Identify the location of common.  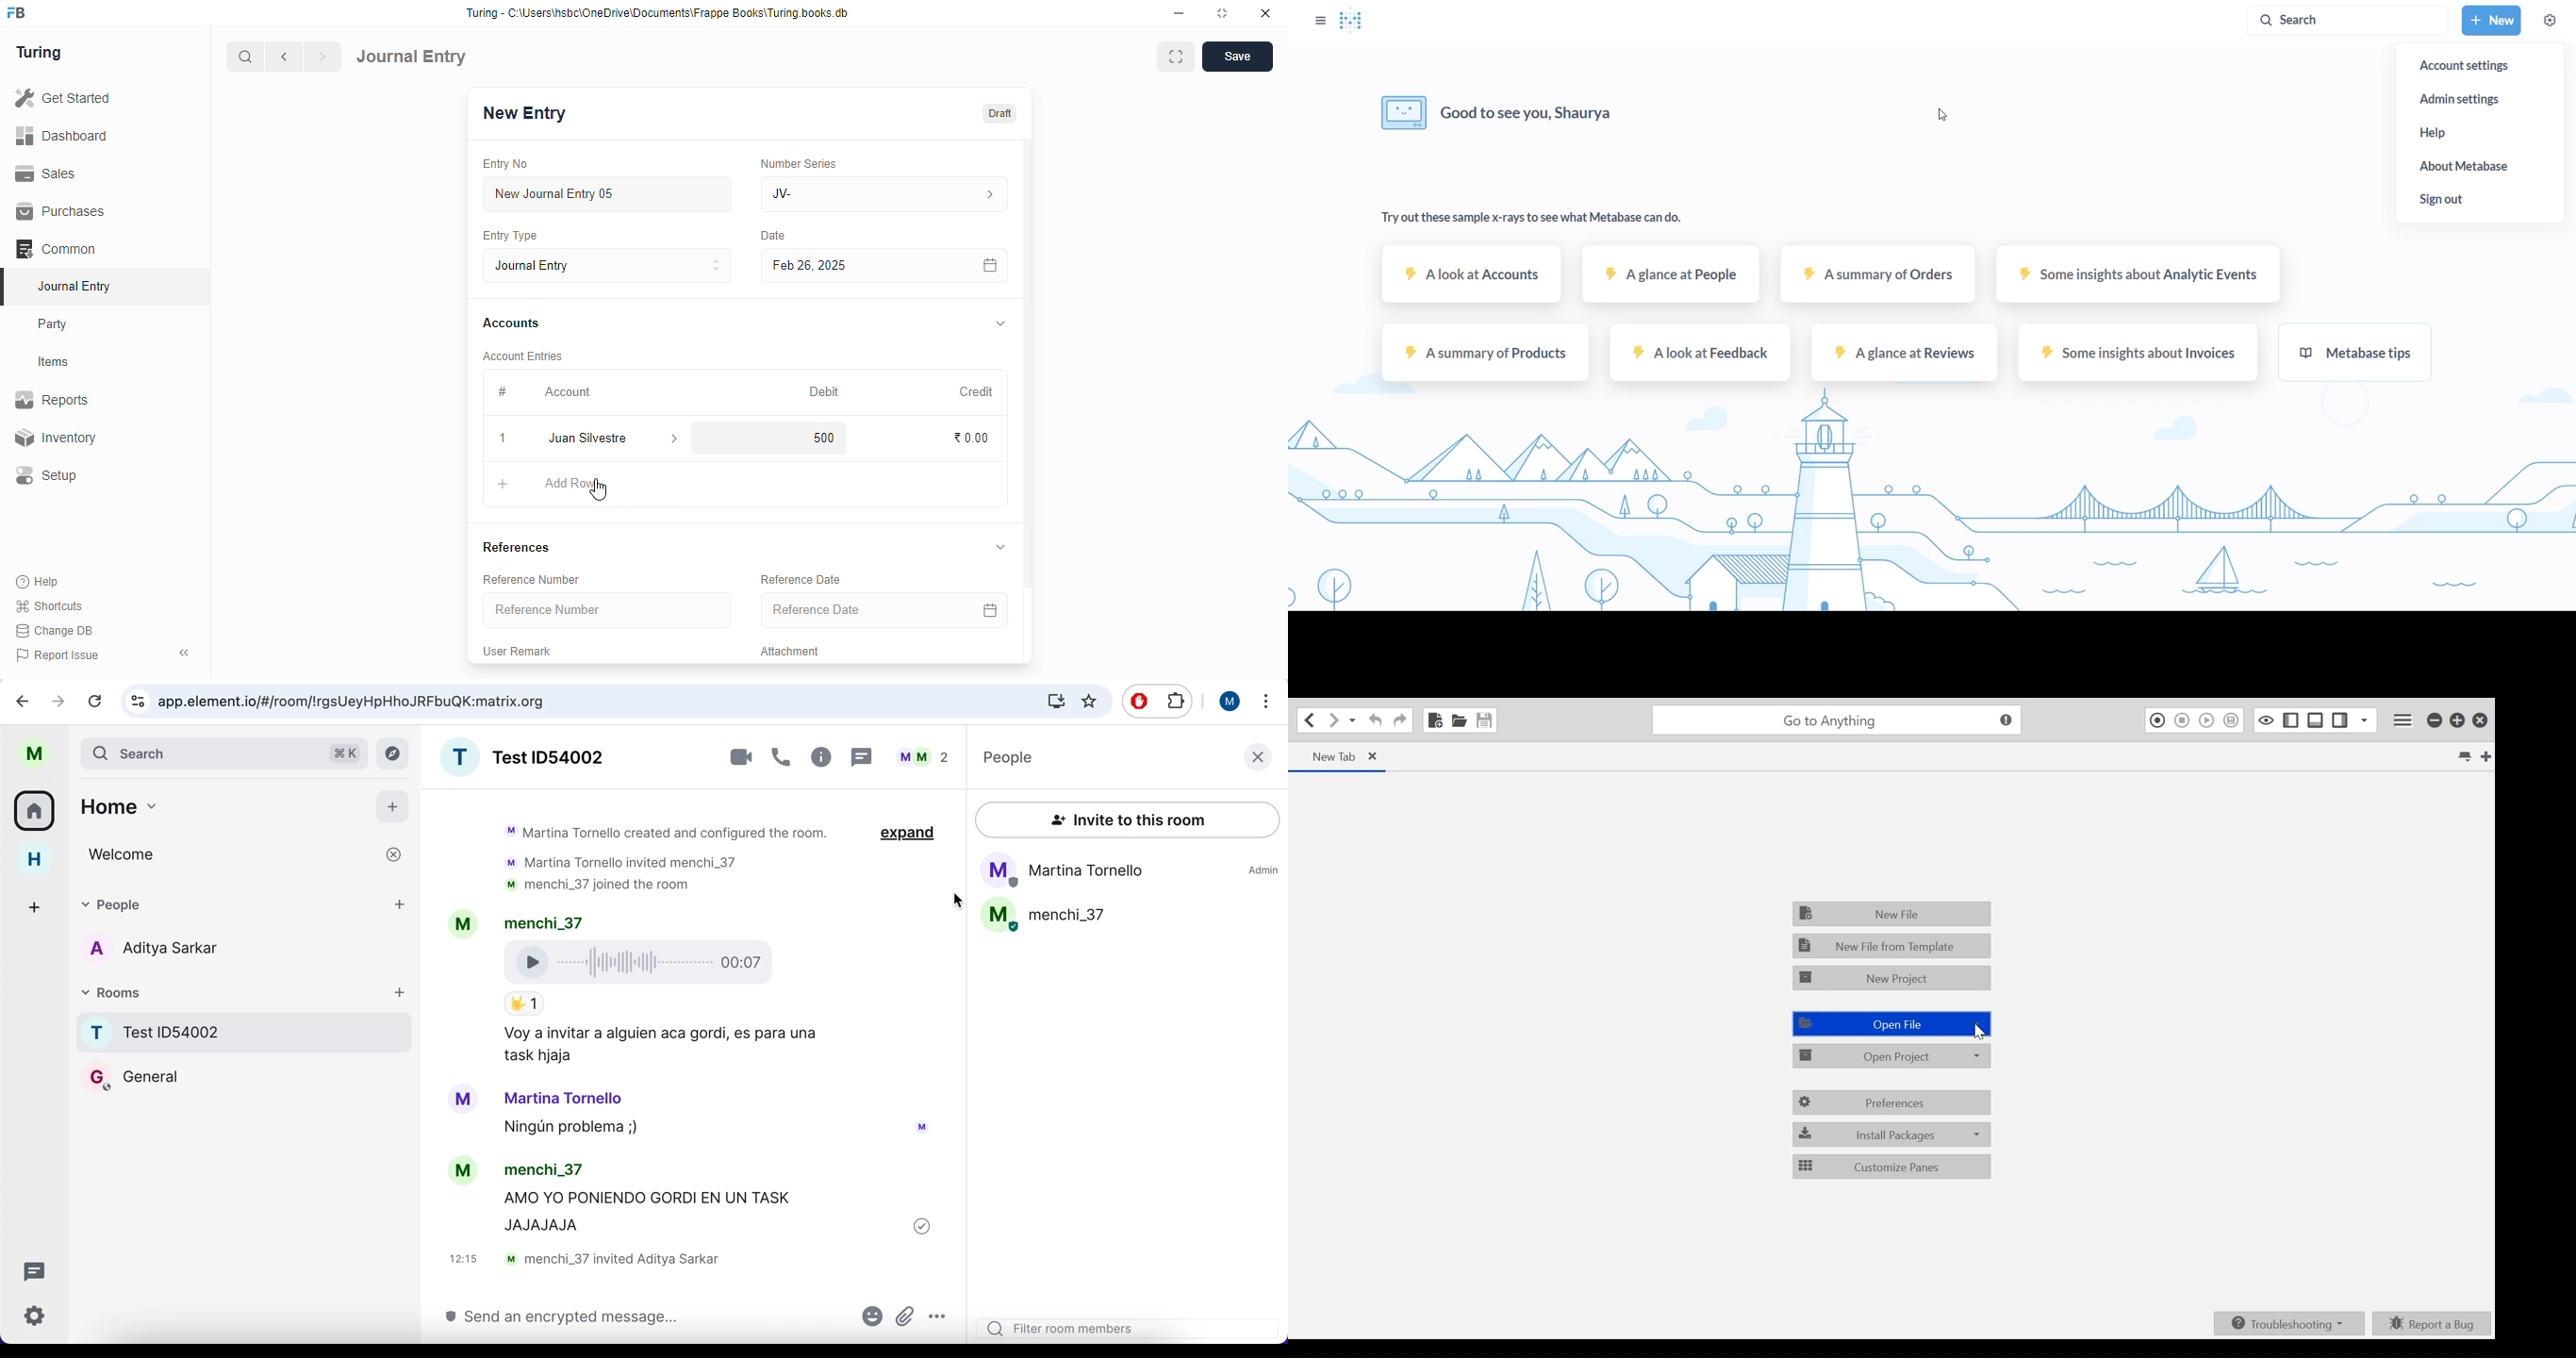
(58, 249).